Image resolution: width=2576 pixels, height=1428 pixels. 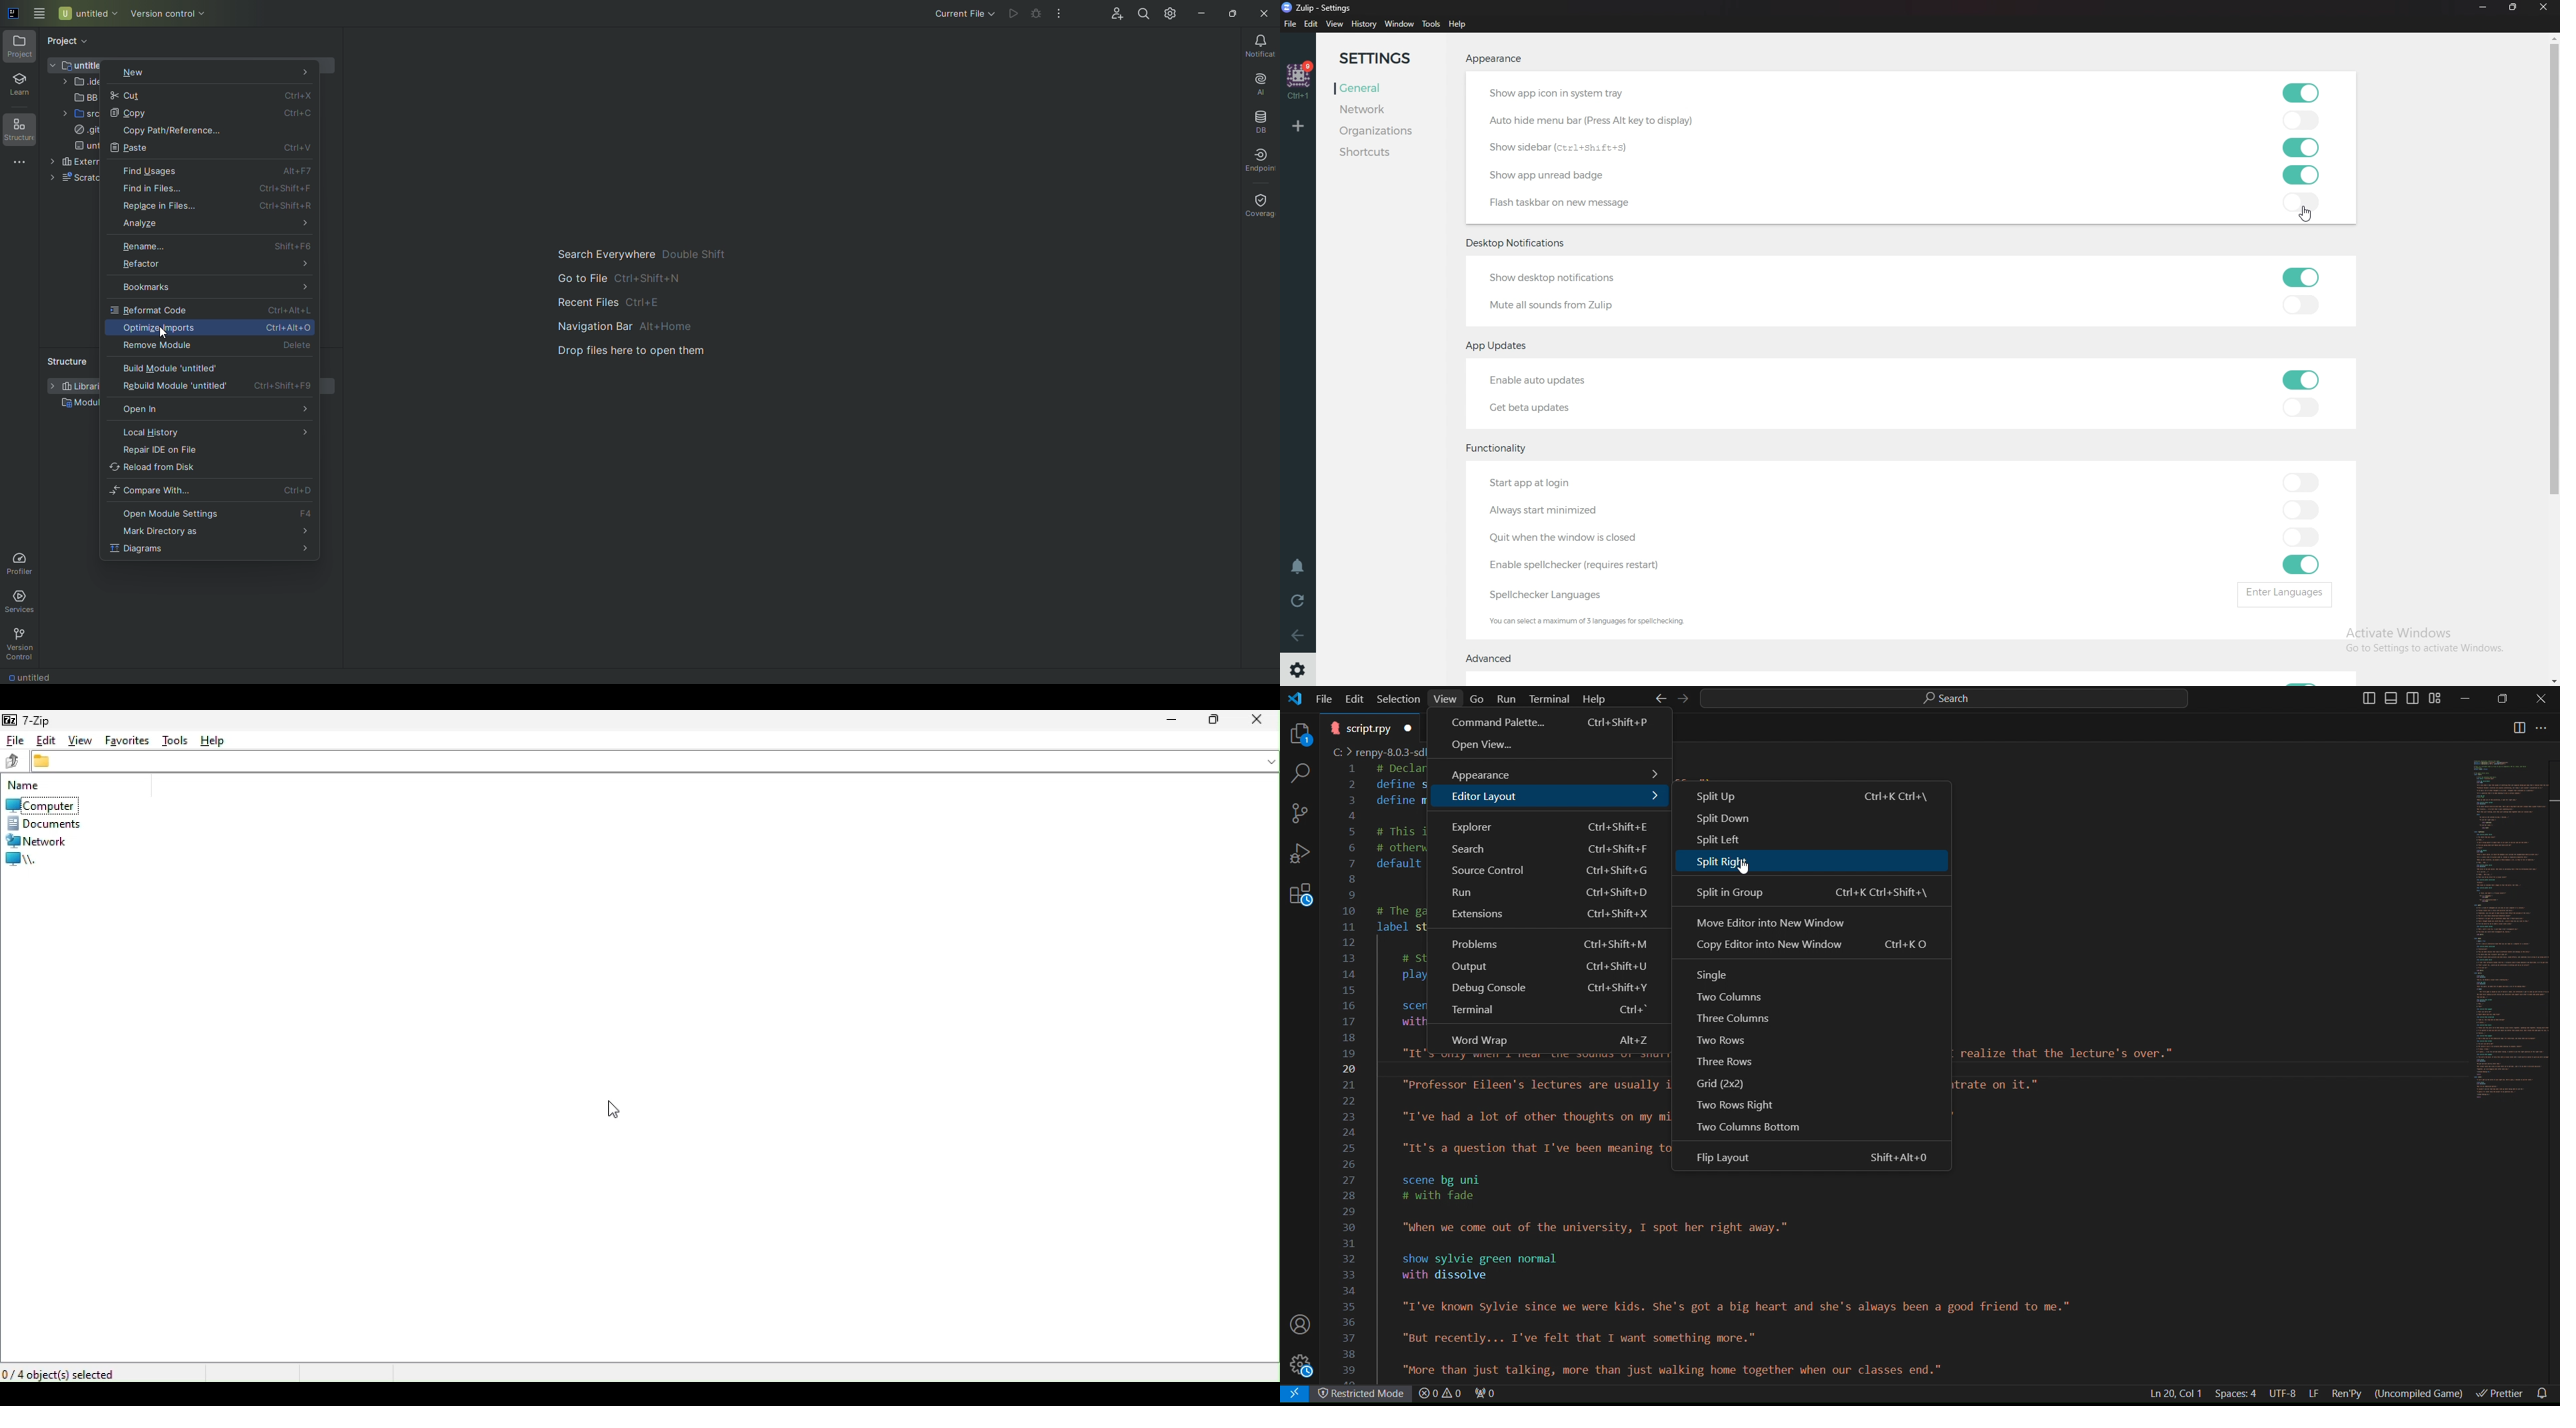 What do you see at coordinates (1291, 25) in the screenshot?
I see `File` at bounding box center [1291, 25].